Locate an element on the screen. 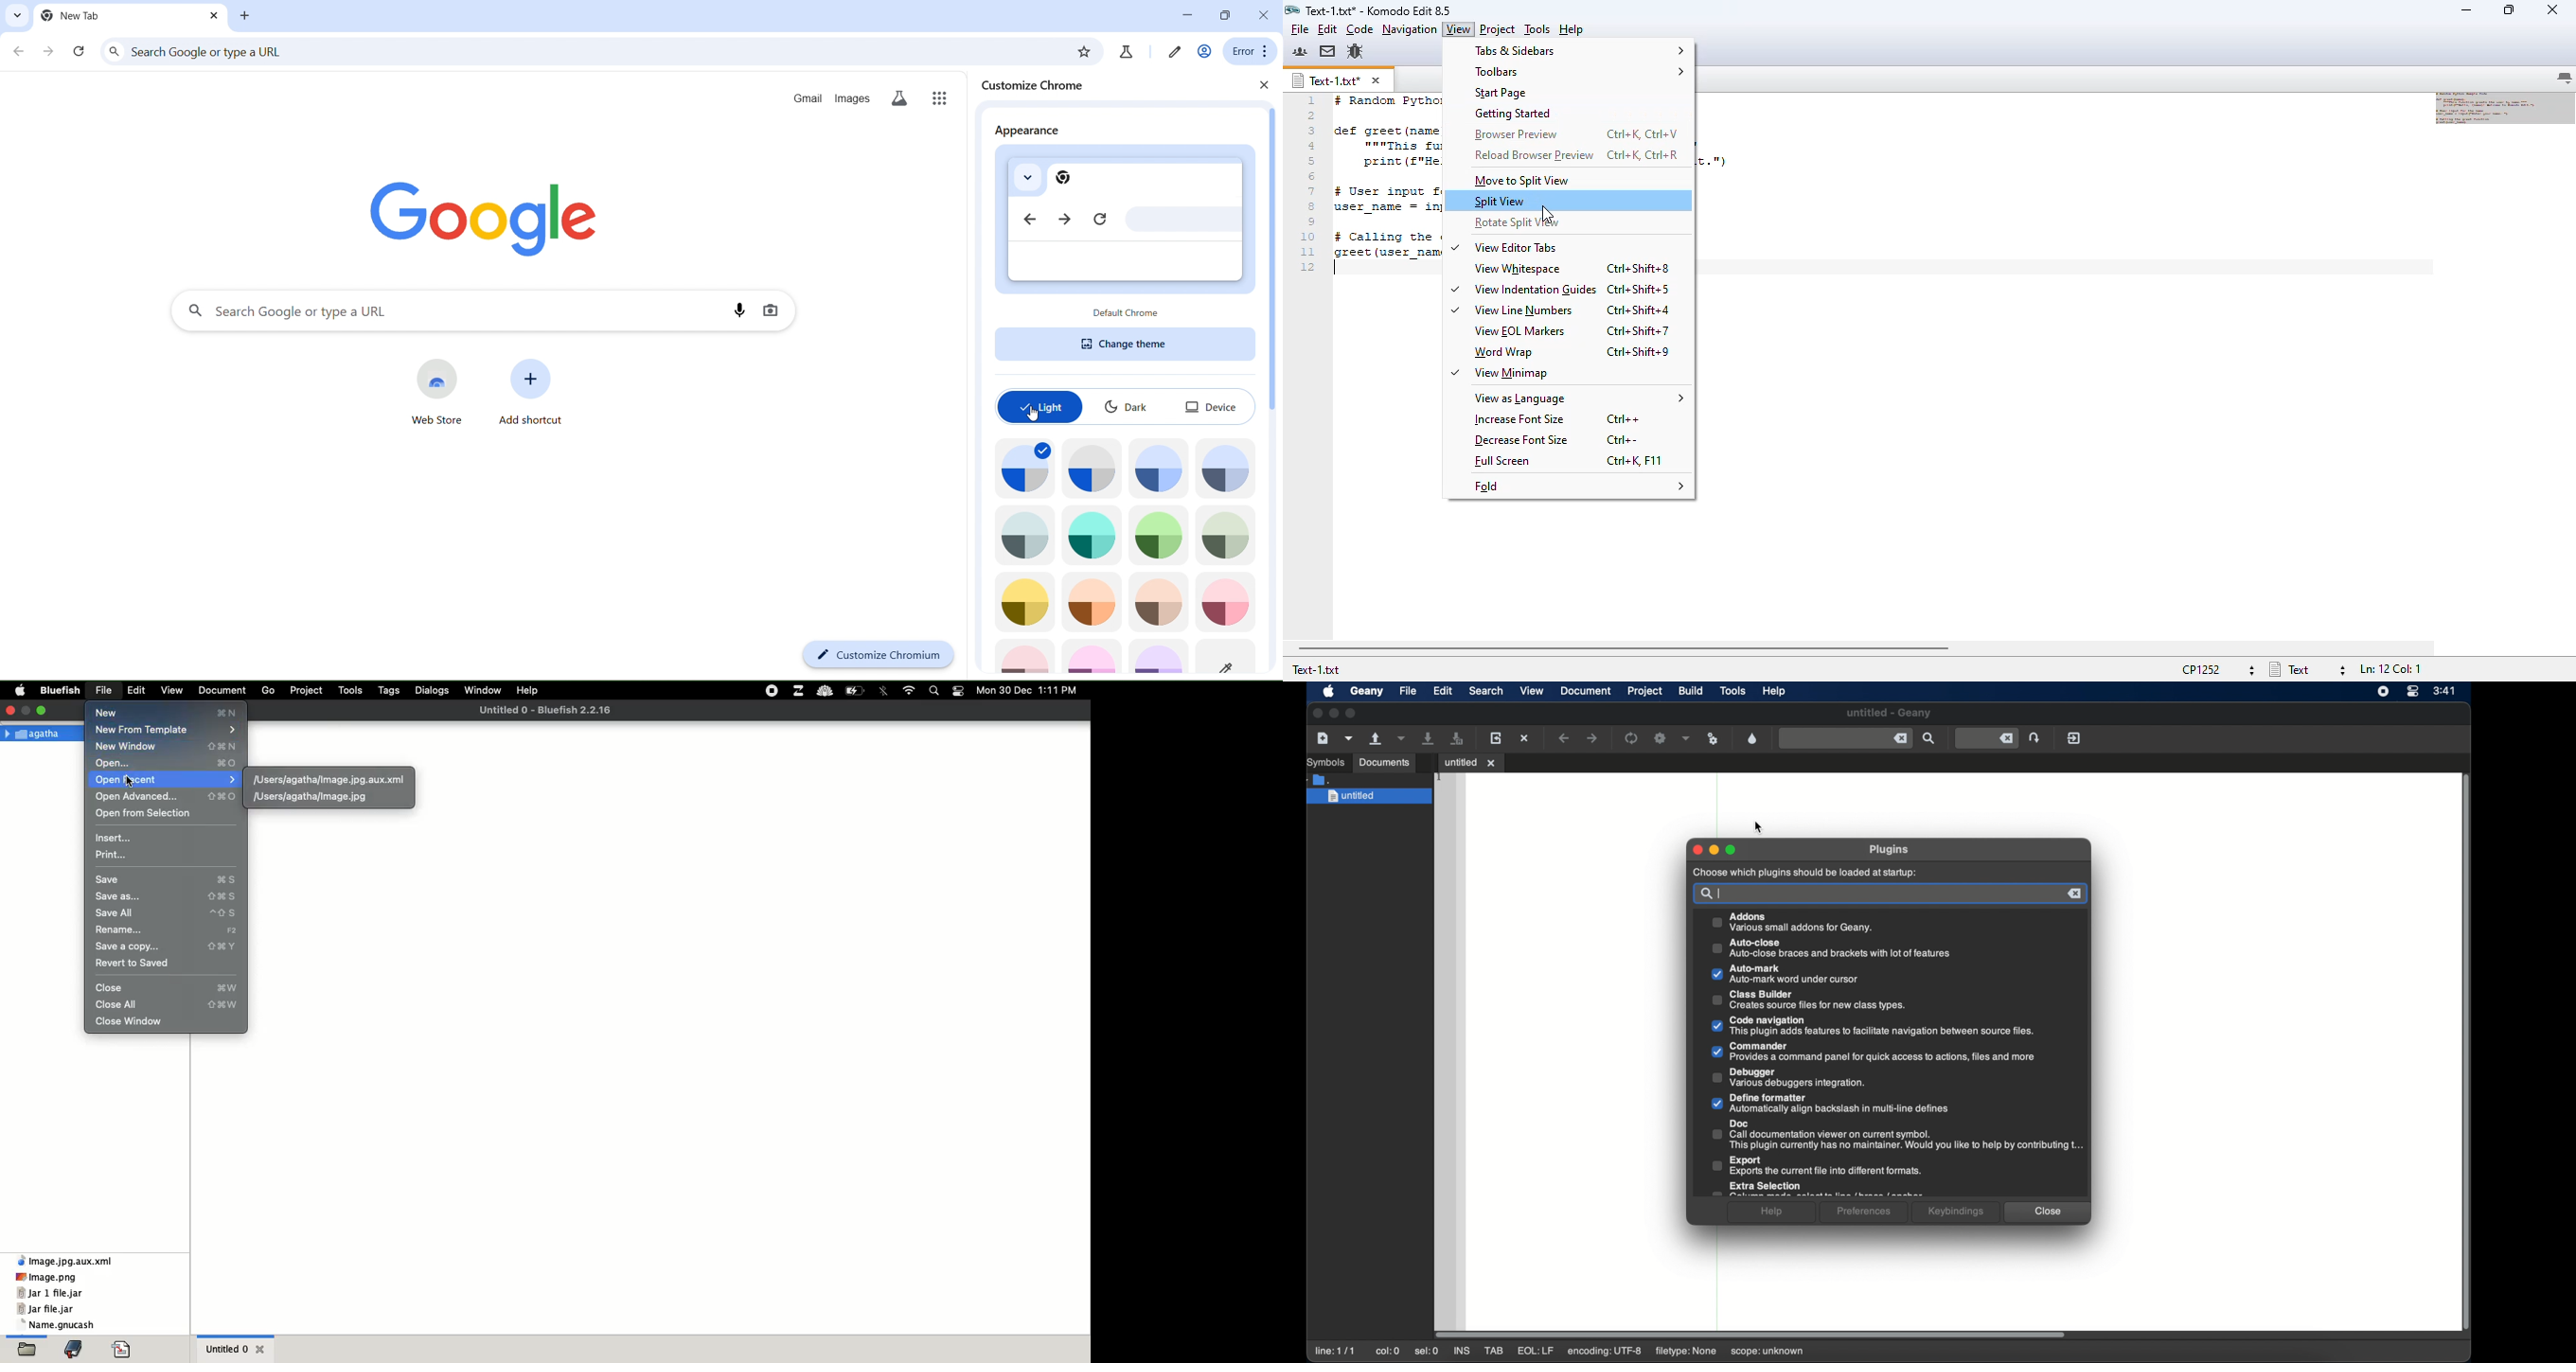  toolbars is located at coordinates (1578, 72).